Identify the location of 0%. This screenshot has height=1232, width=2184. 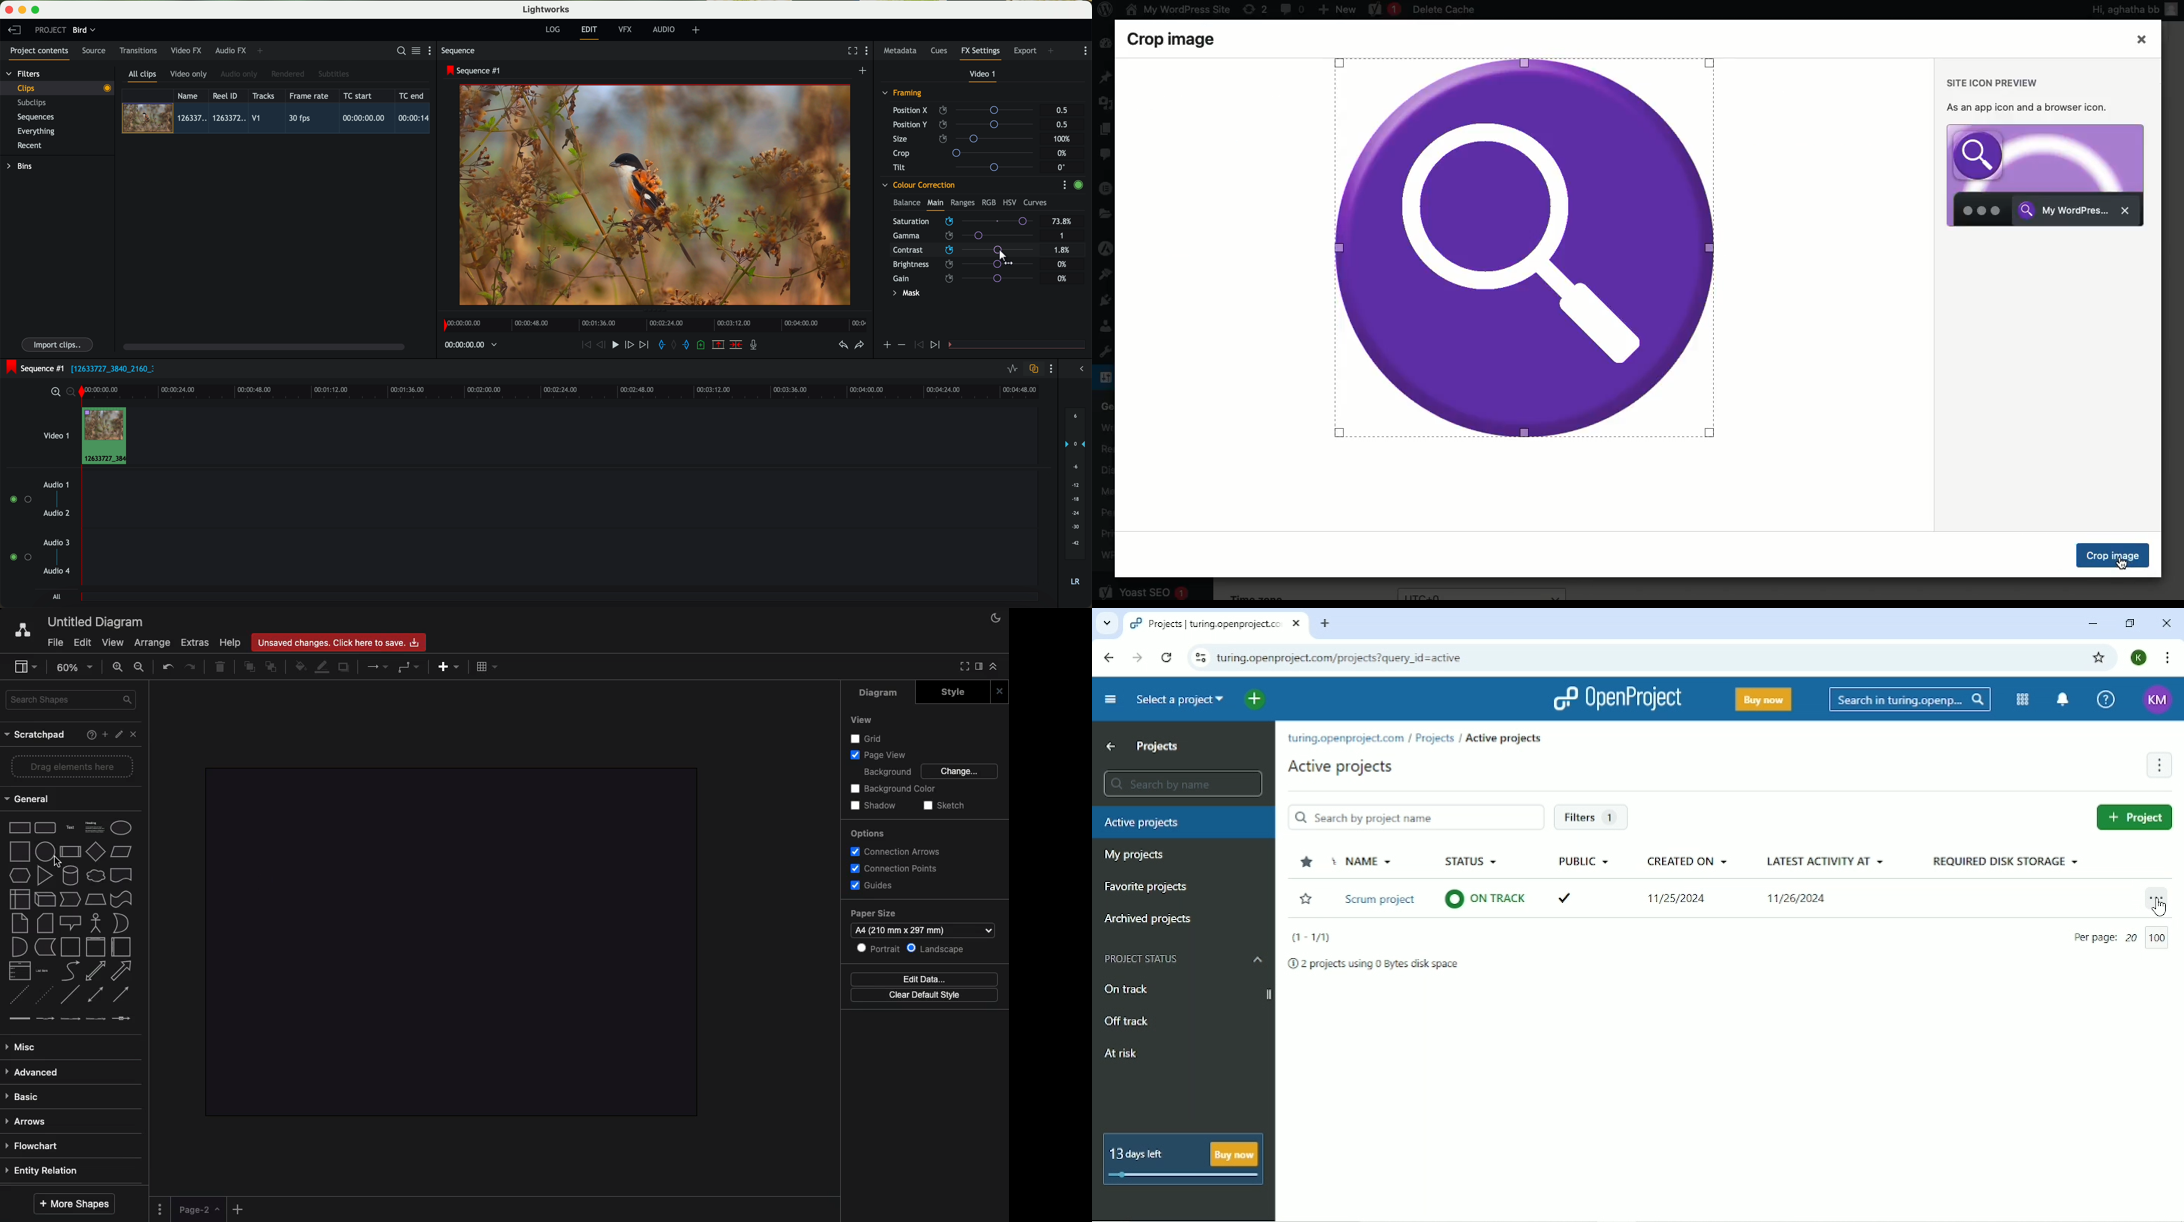
(1062, 263).